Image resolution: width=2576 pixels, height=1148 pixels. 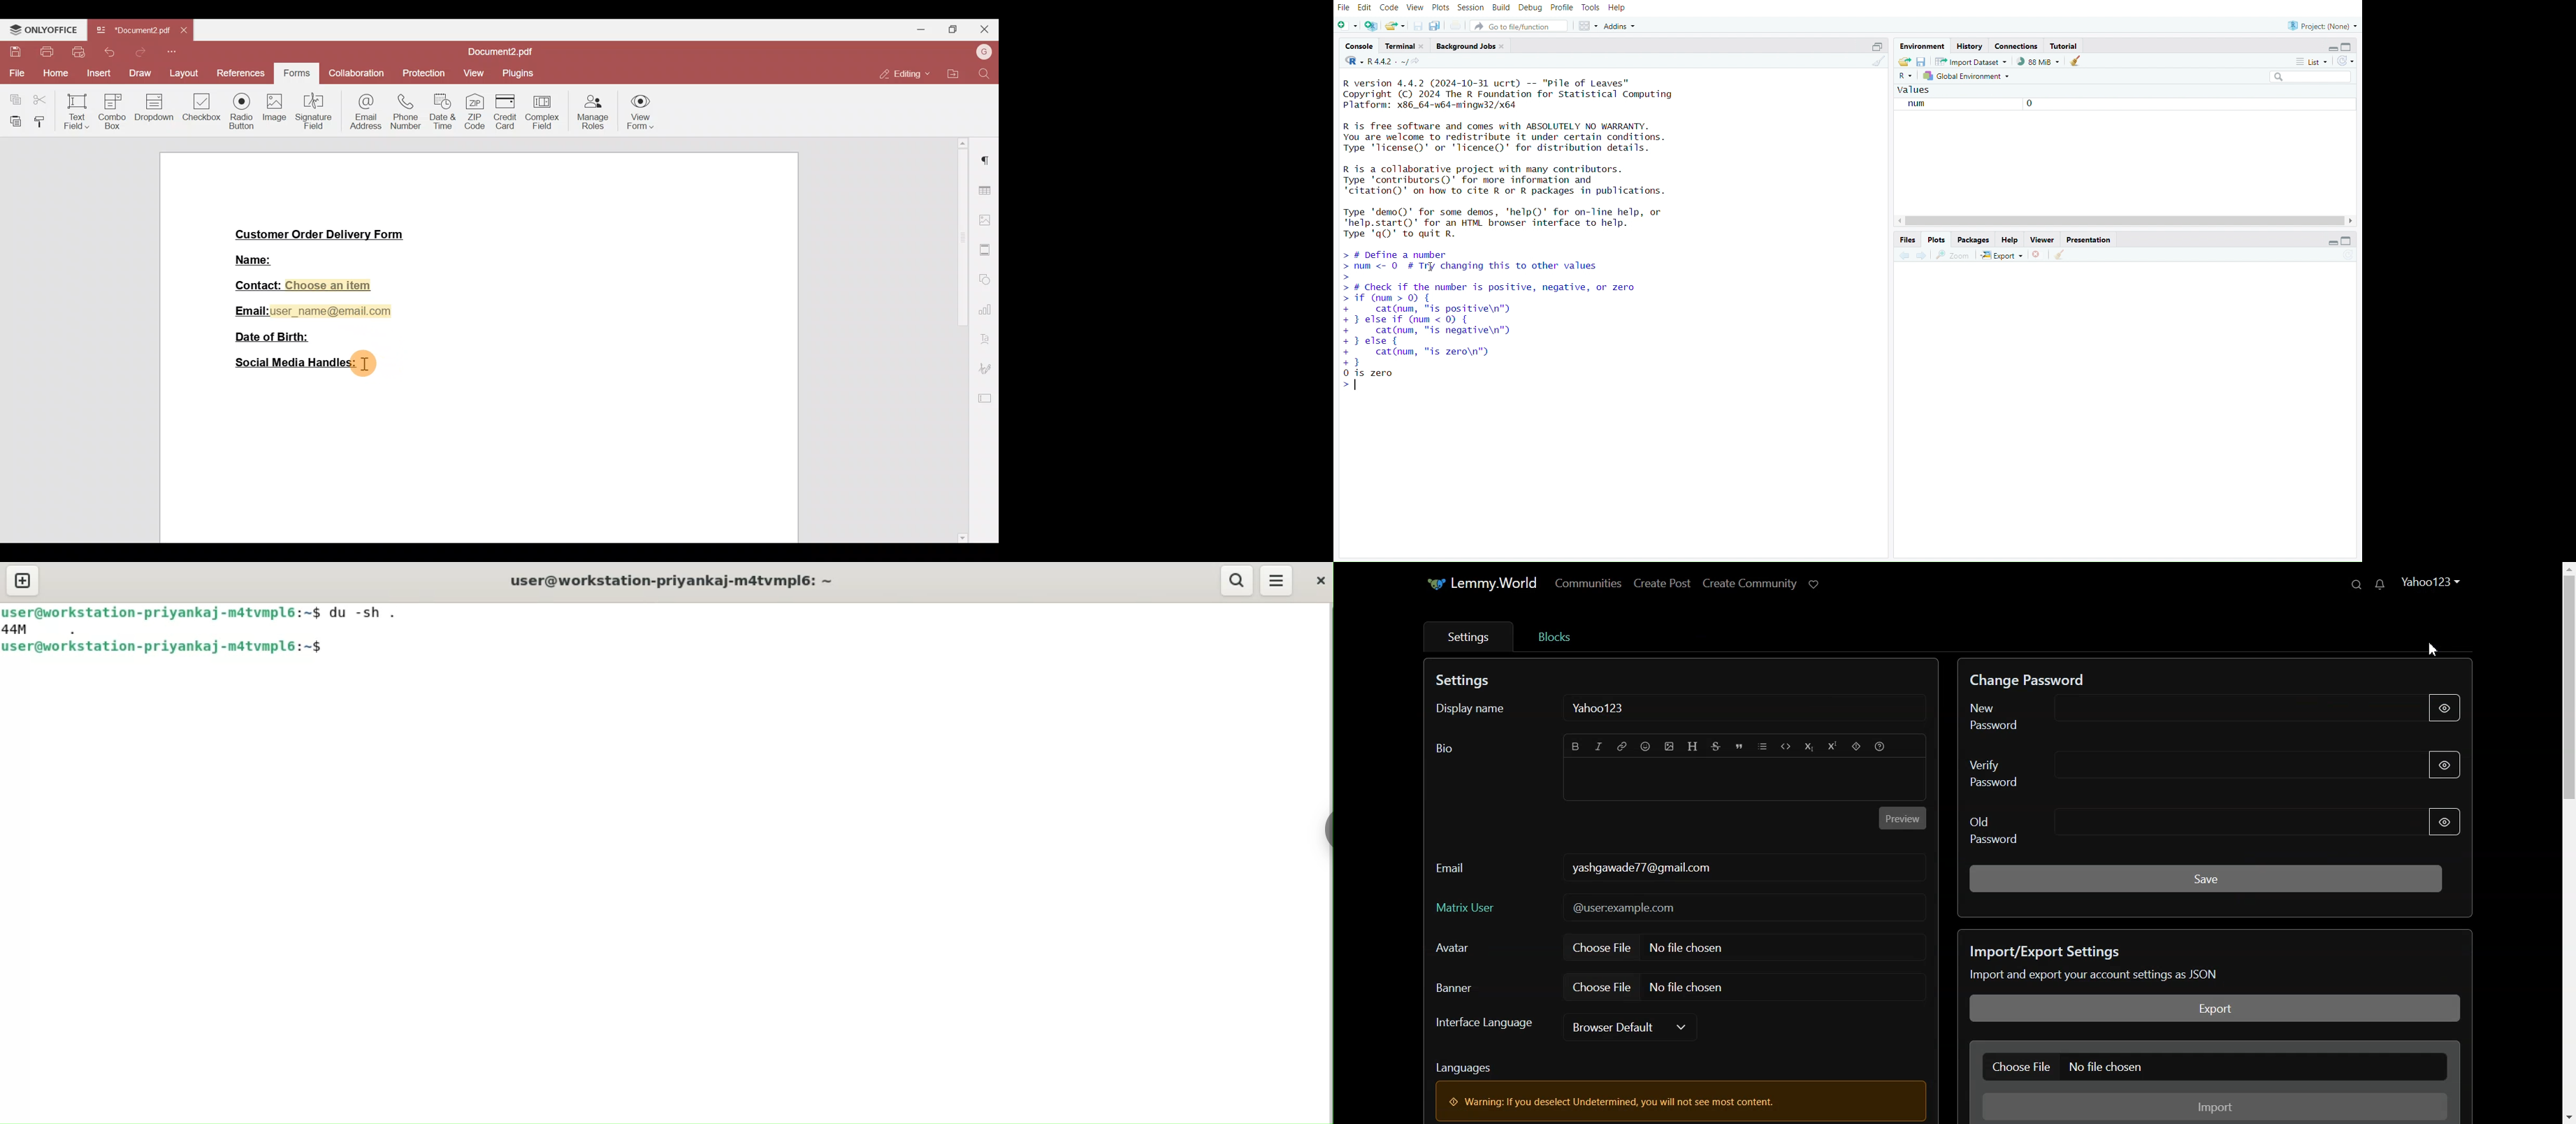 I want to click on expand, so click(x=1874, y=47).